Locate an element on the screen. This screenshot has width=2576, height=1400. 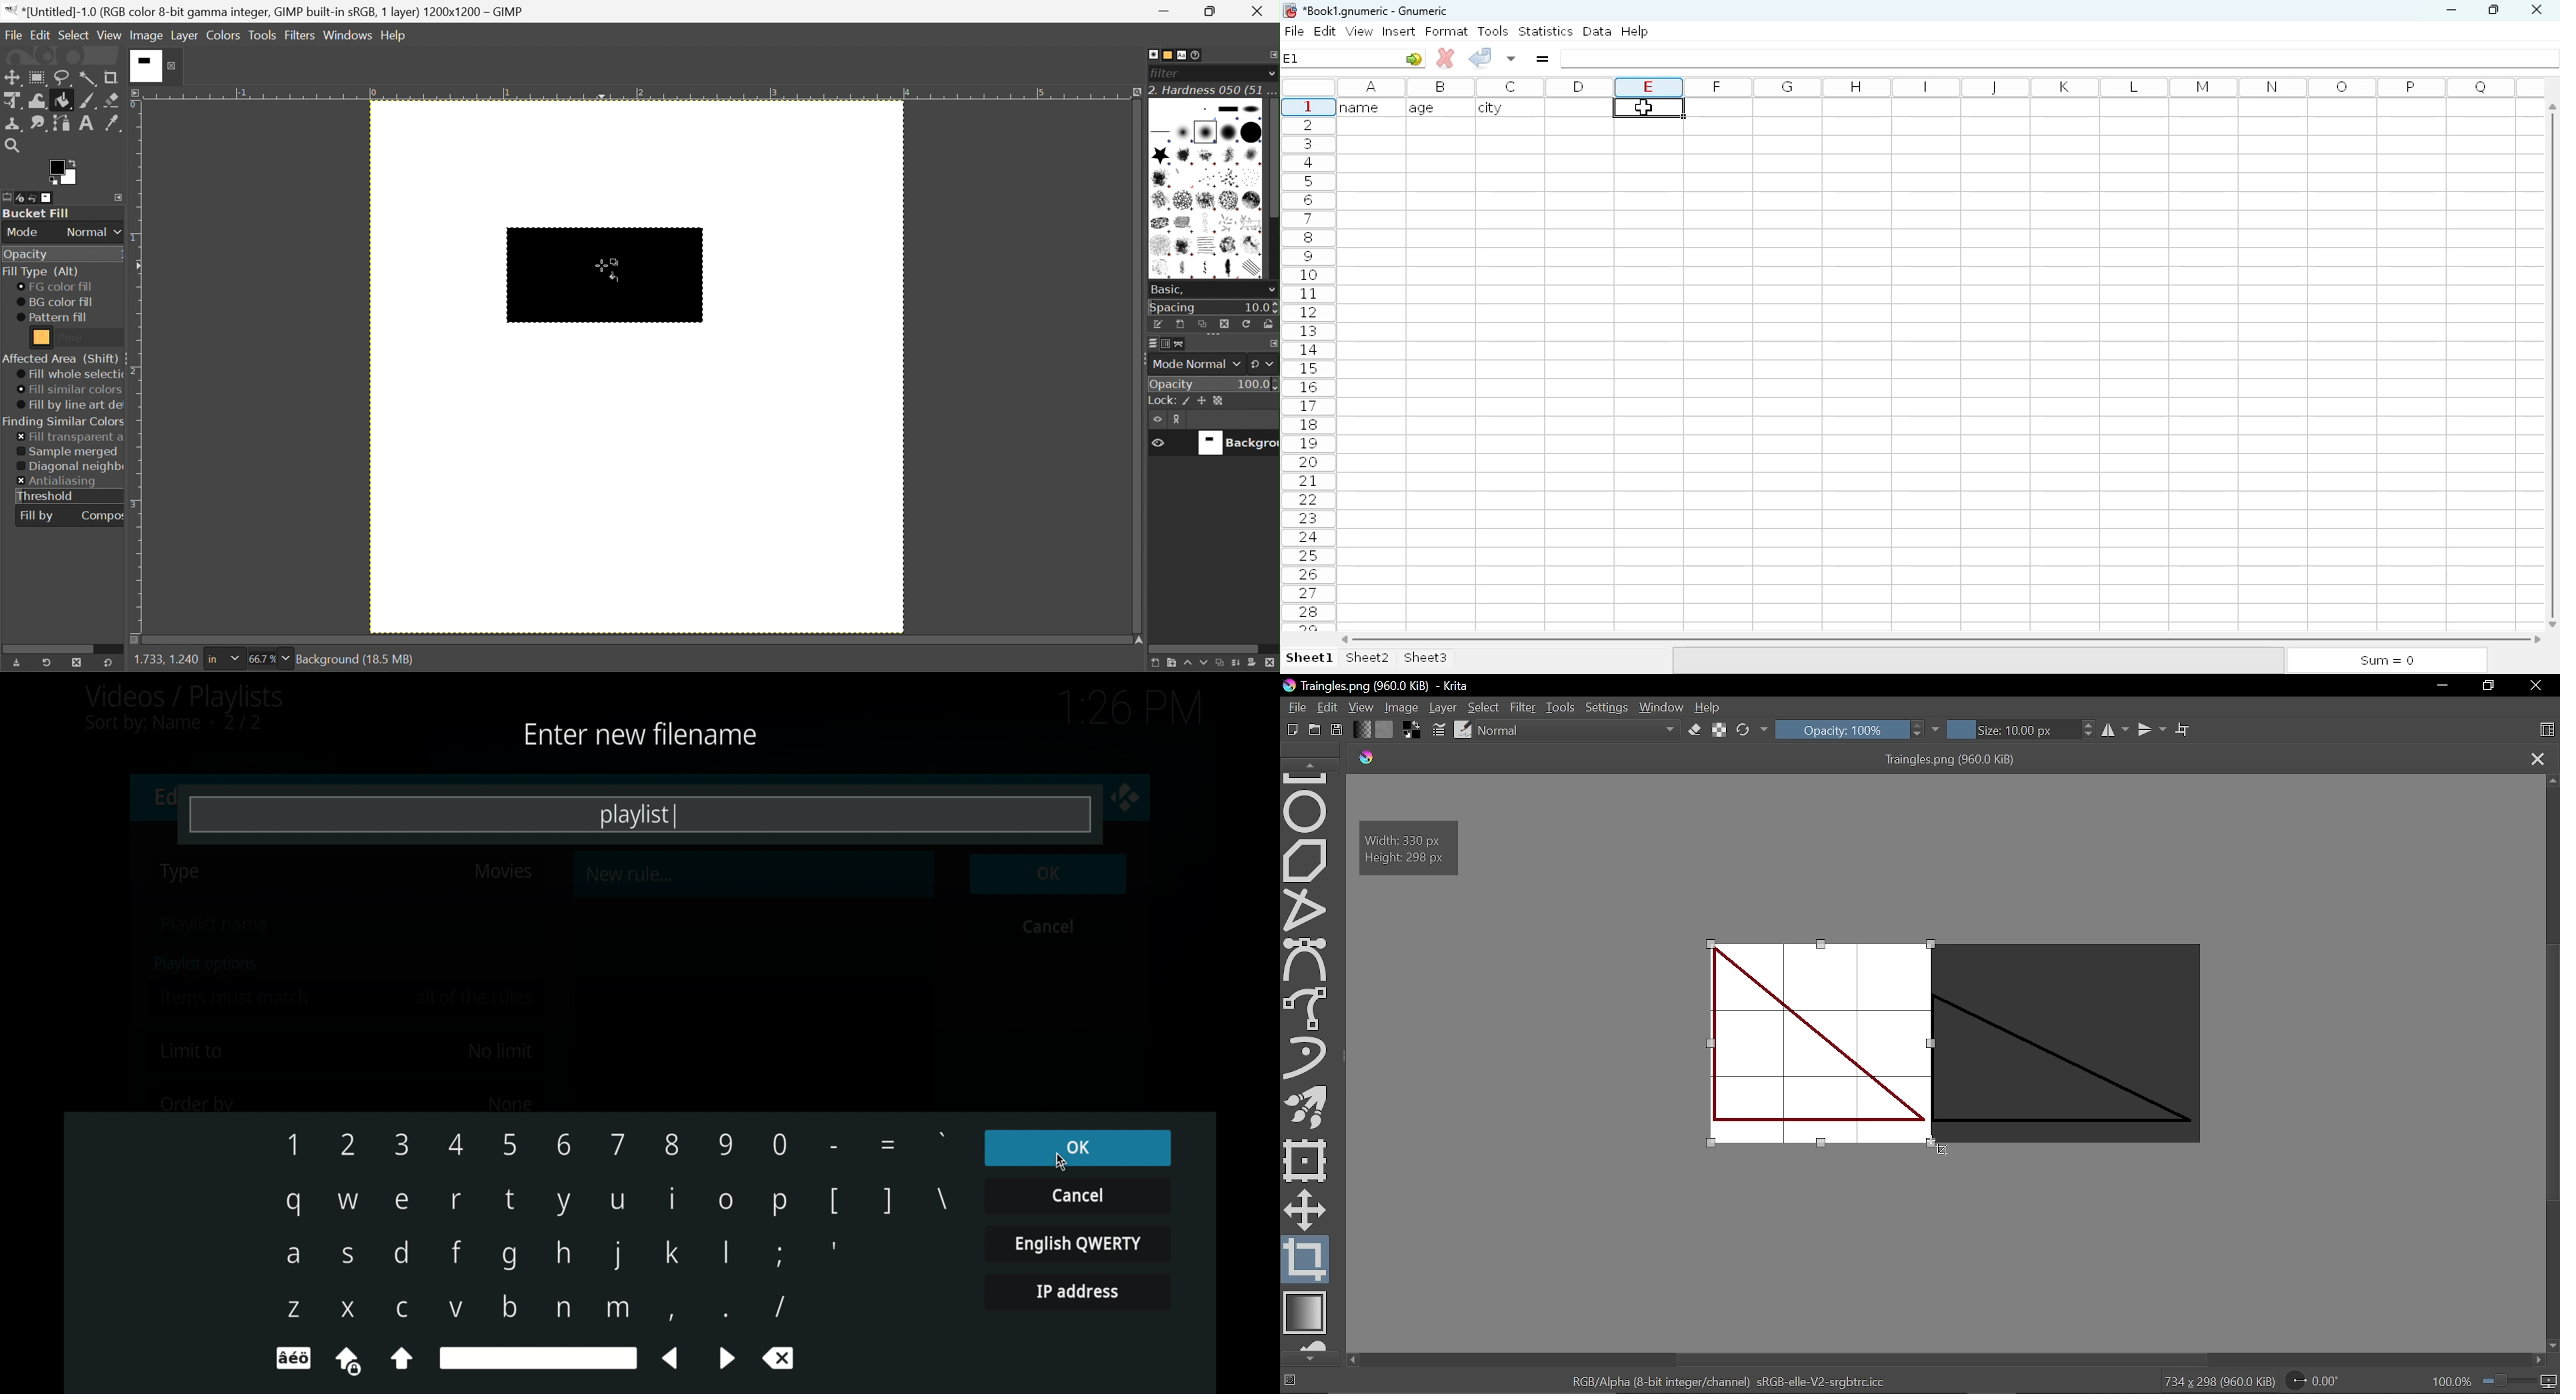
Edit is located at coordinates (1329, 708).